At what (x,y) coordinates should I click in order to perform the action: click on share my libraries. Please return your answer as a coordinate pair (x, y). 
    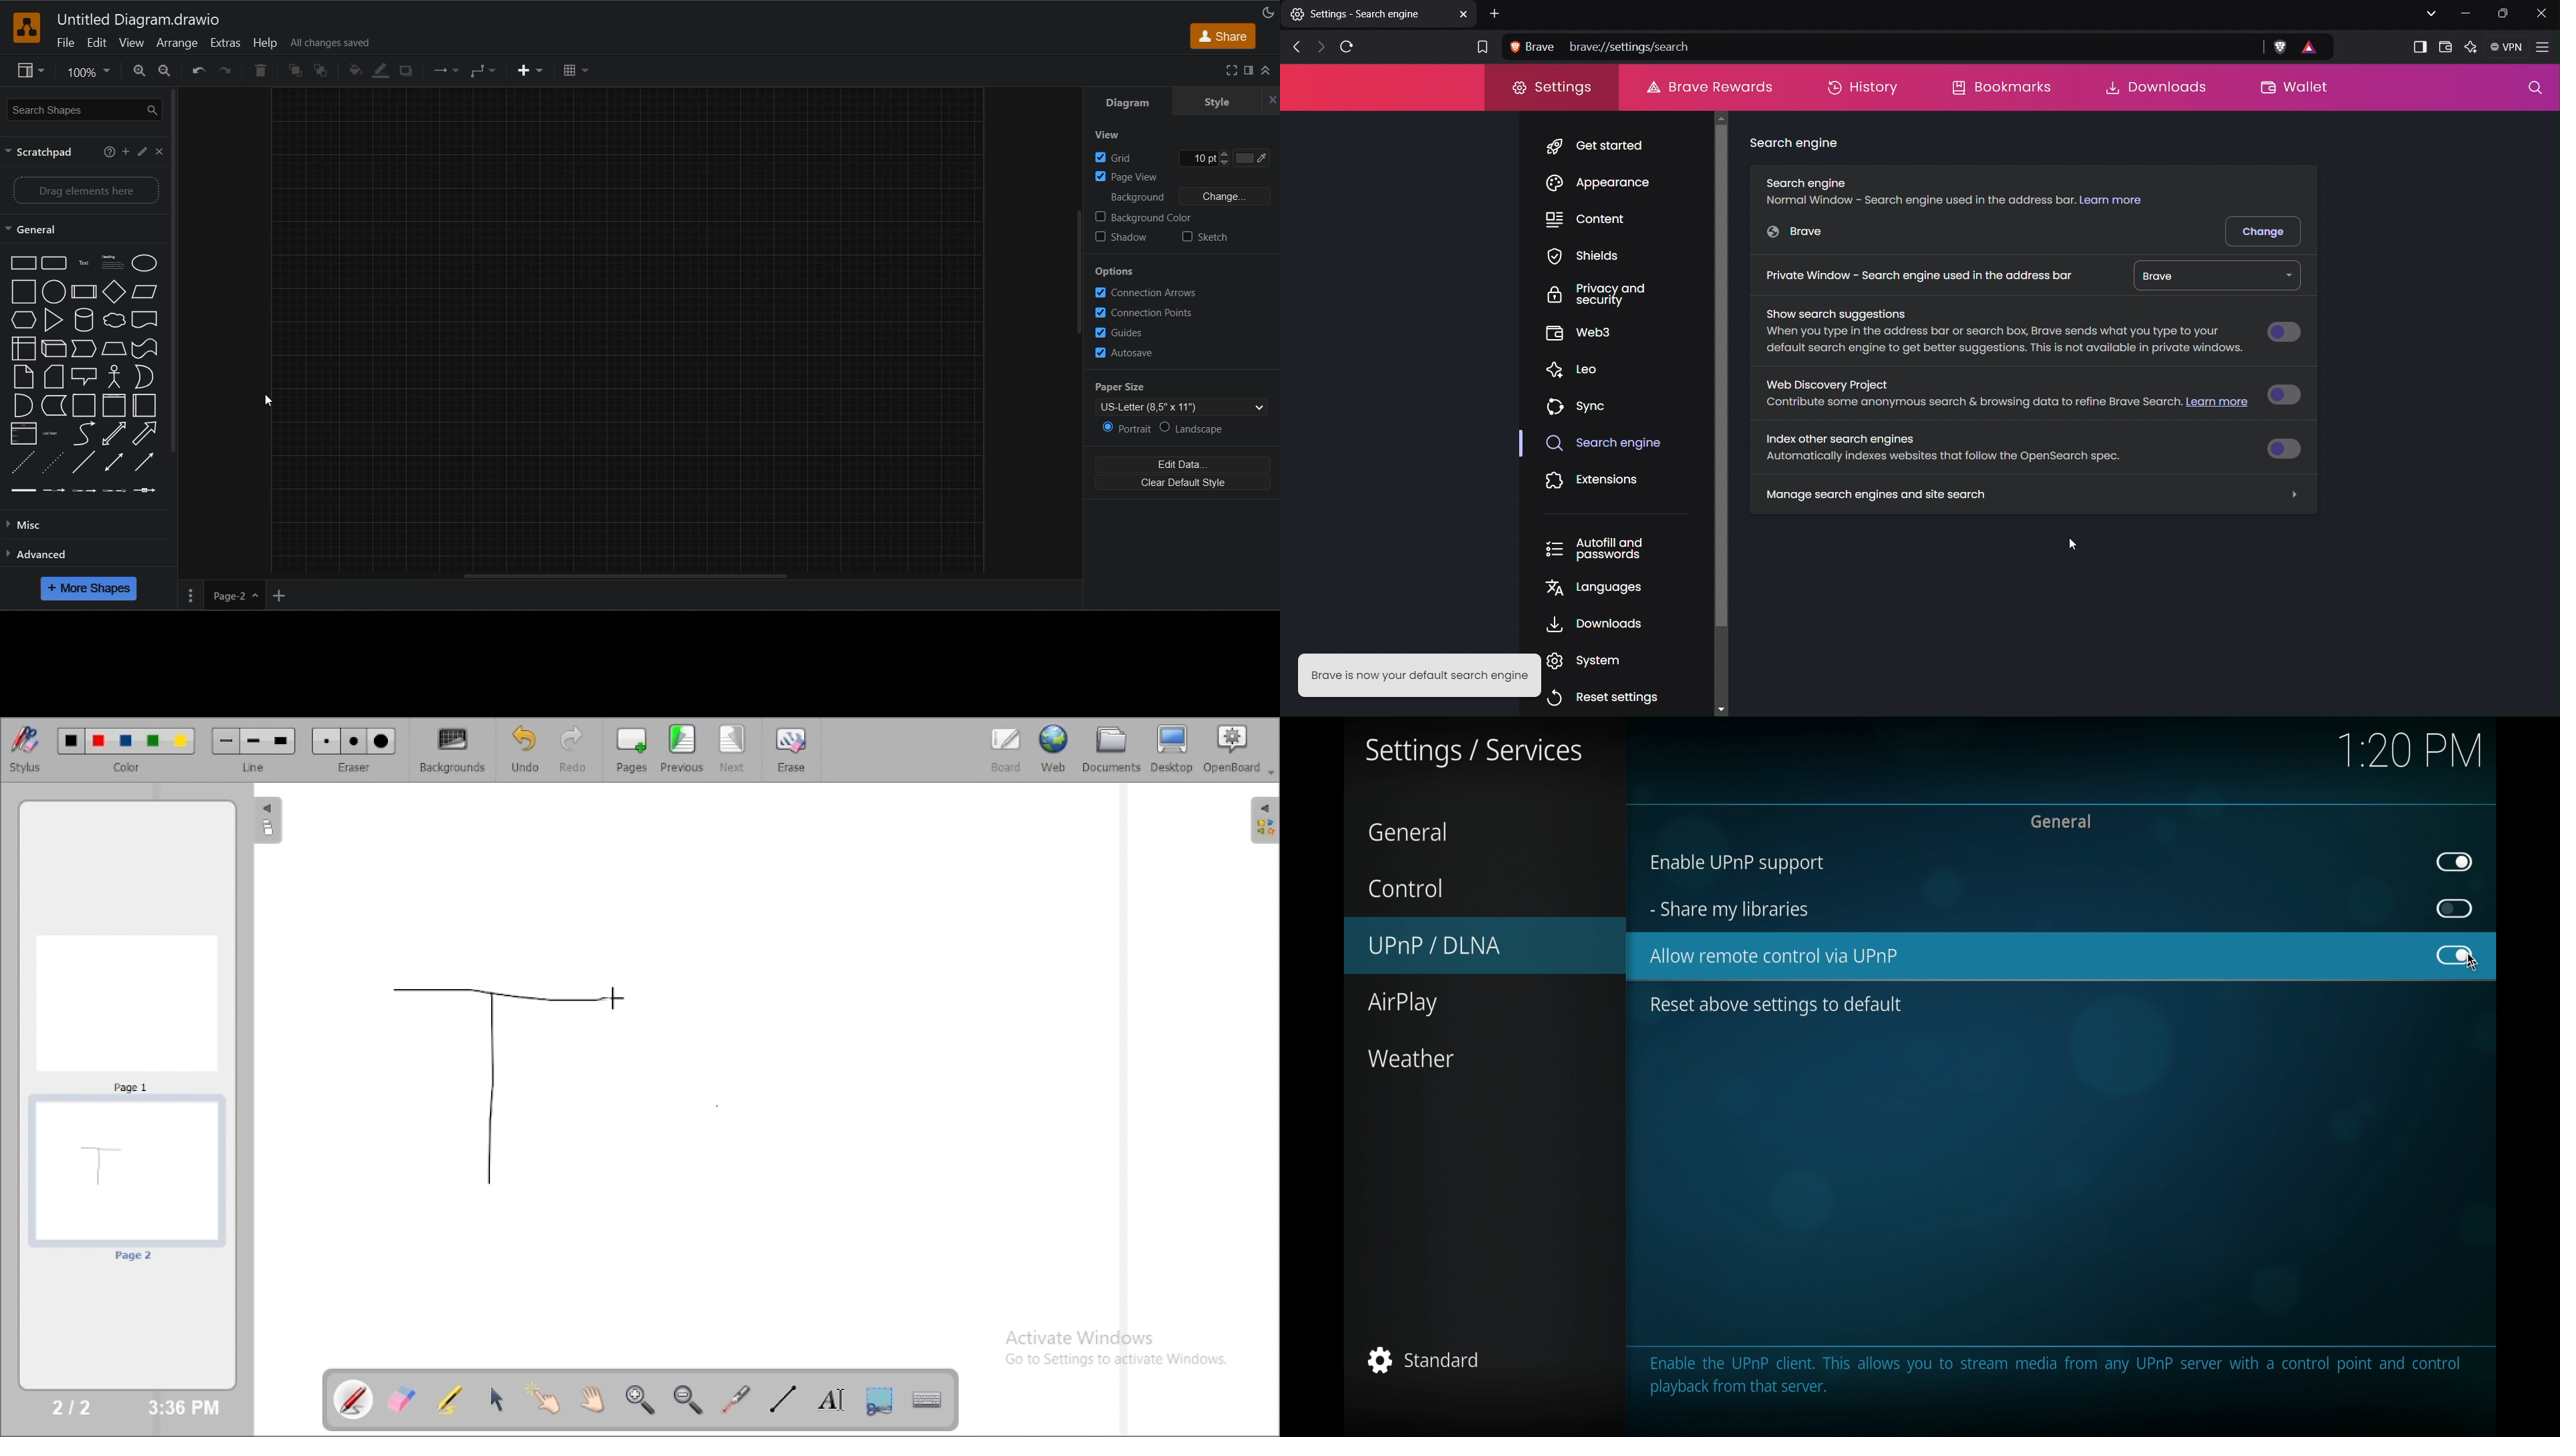
    Looking at the image, I should click on (1729, 911).